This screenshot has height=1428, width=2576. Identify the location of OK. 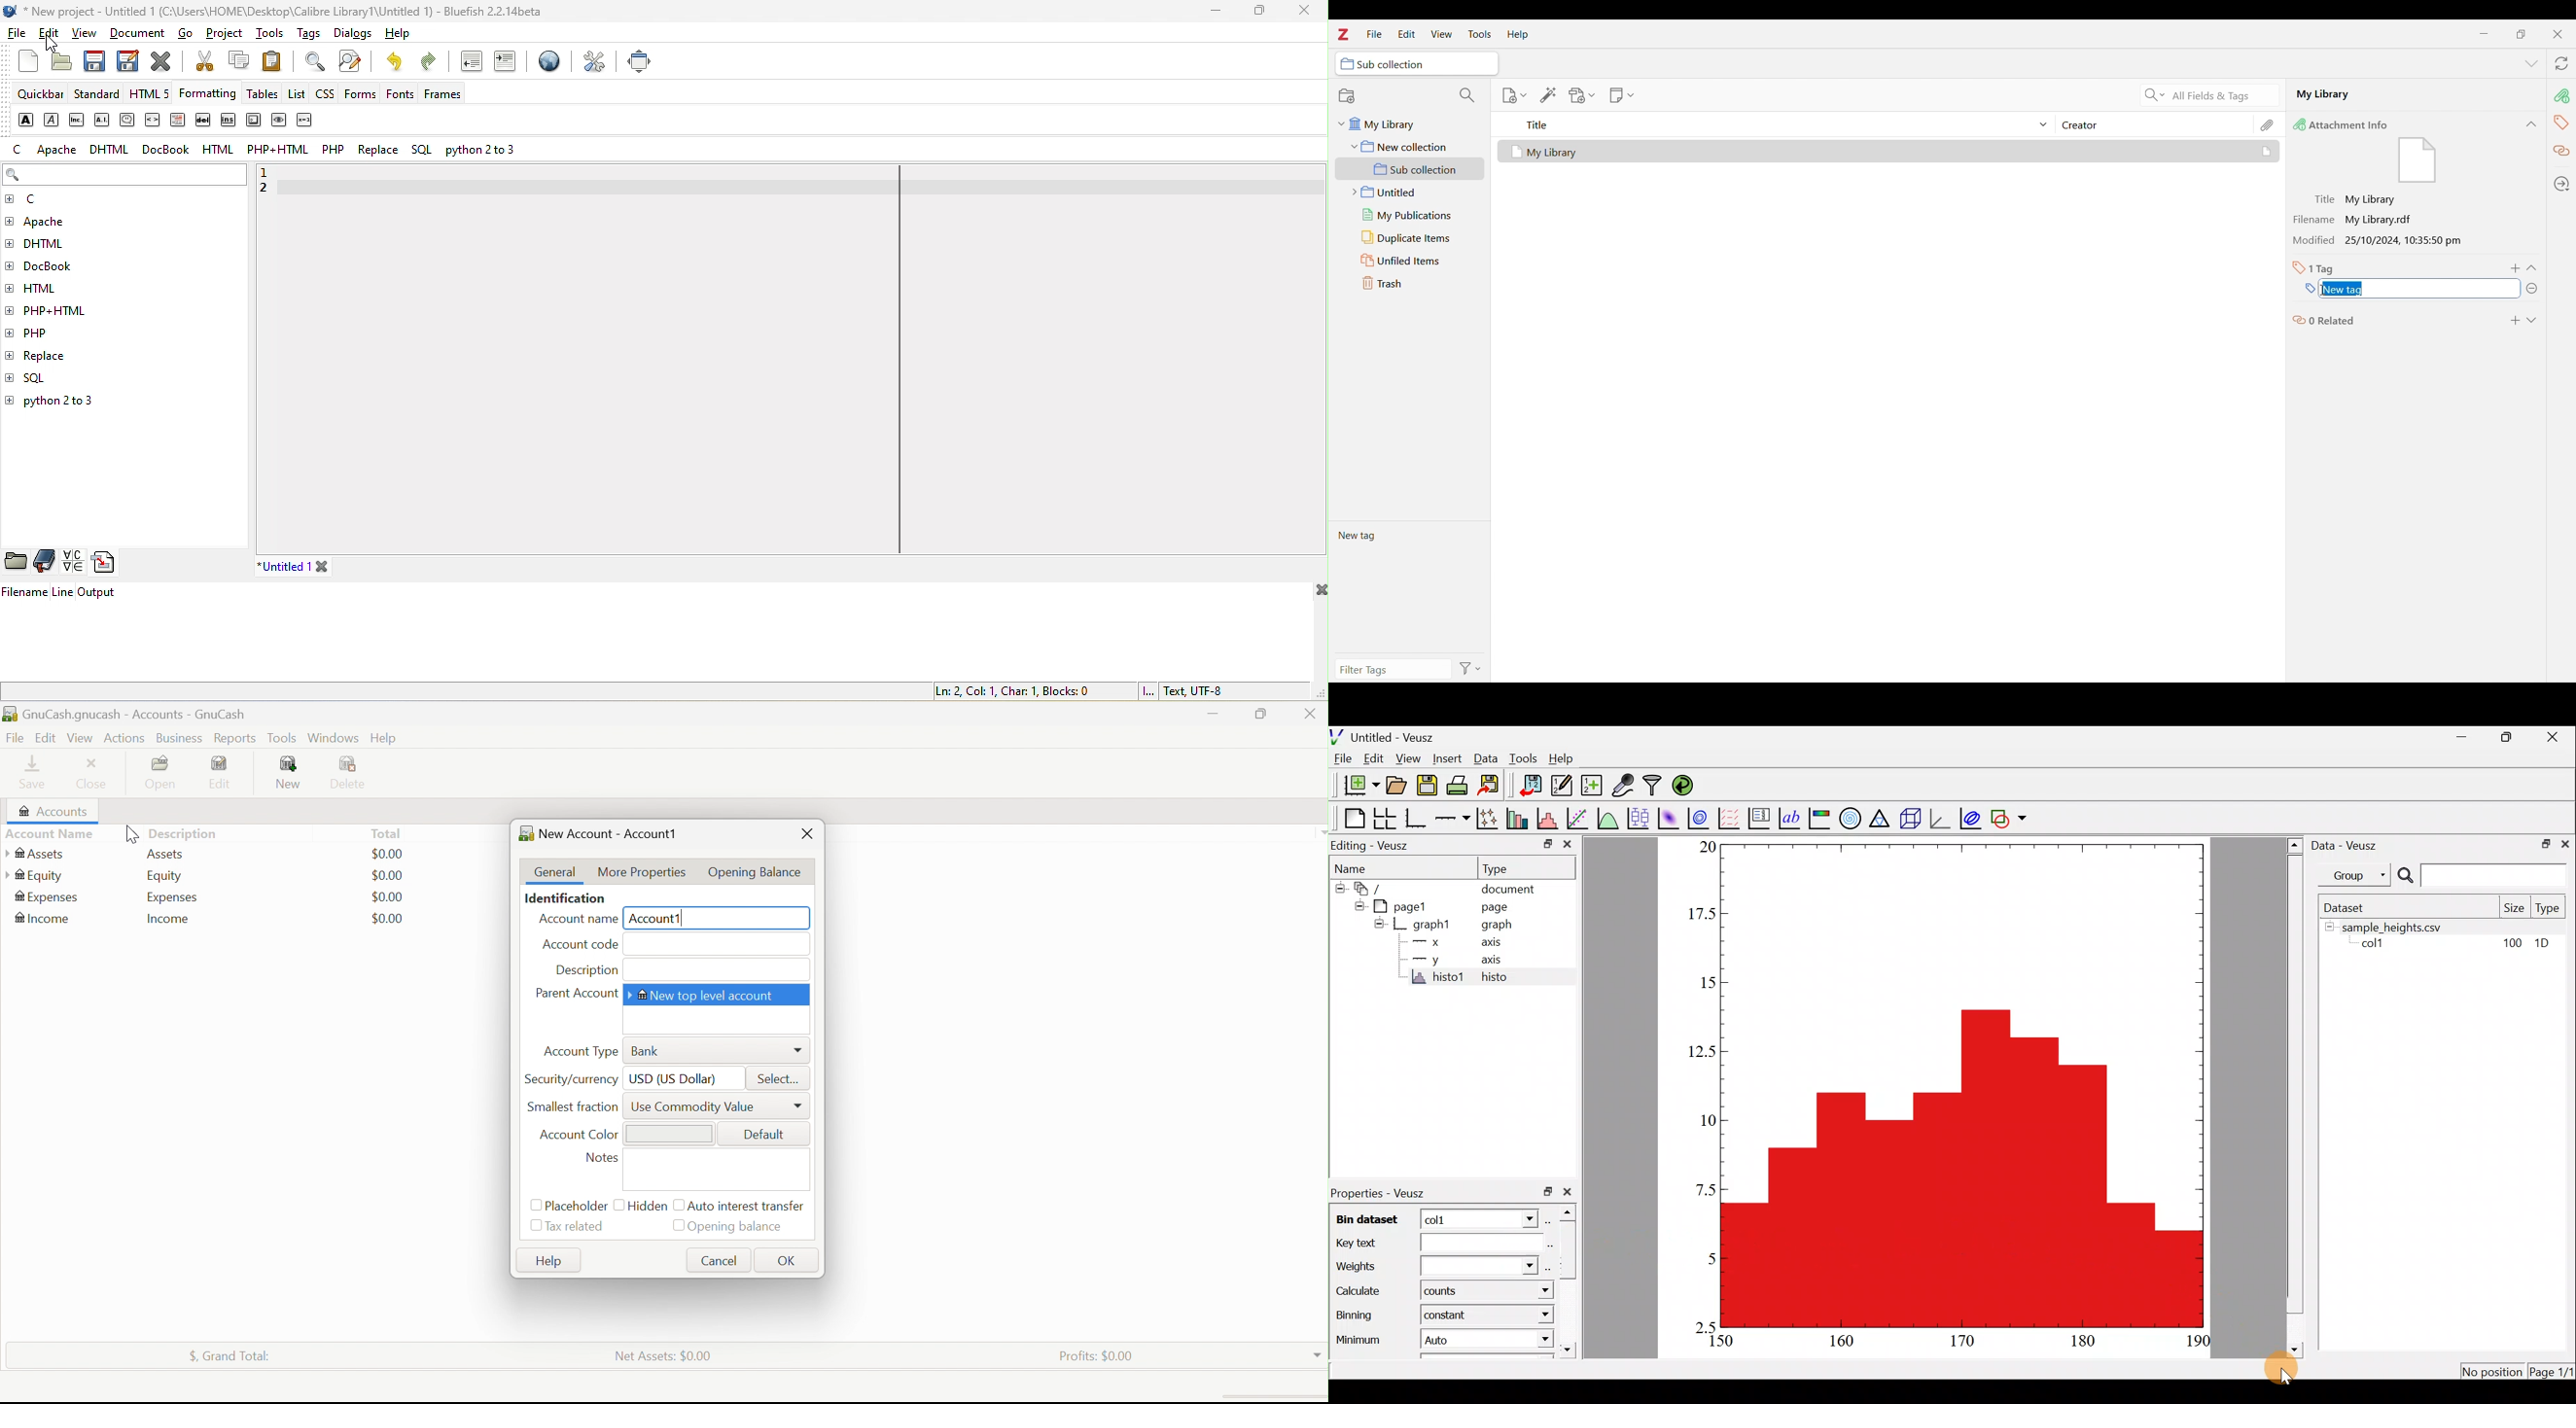
(789, 1261).